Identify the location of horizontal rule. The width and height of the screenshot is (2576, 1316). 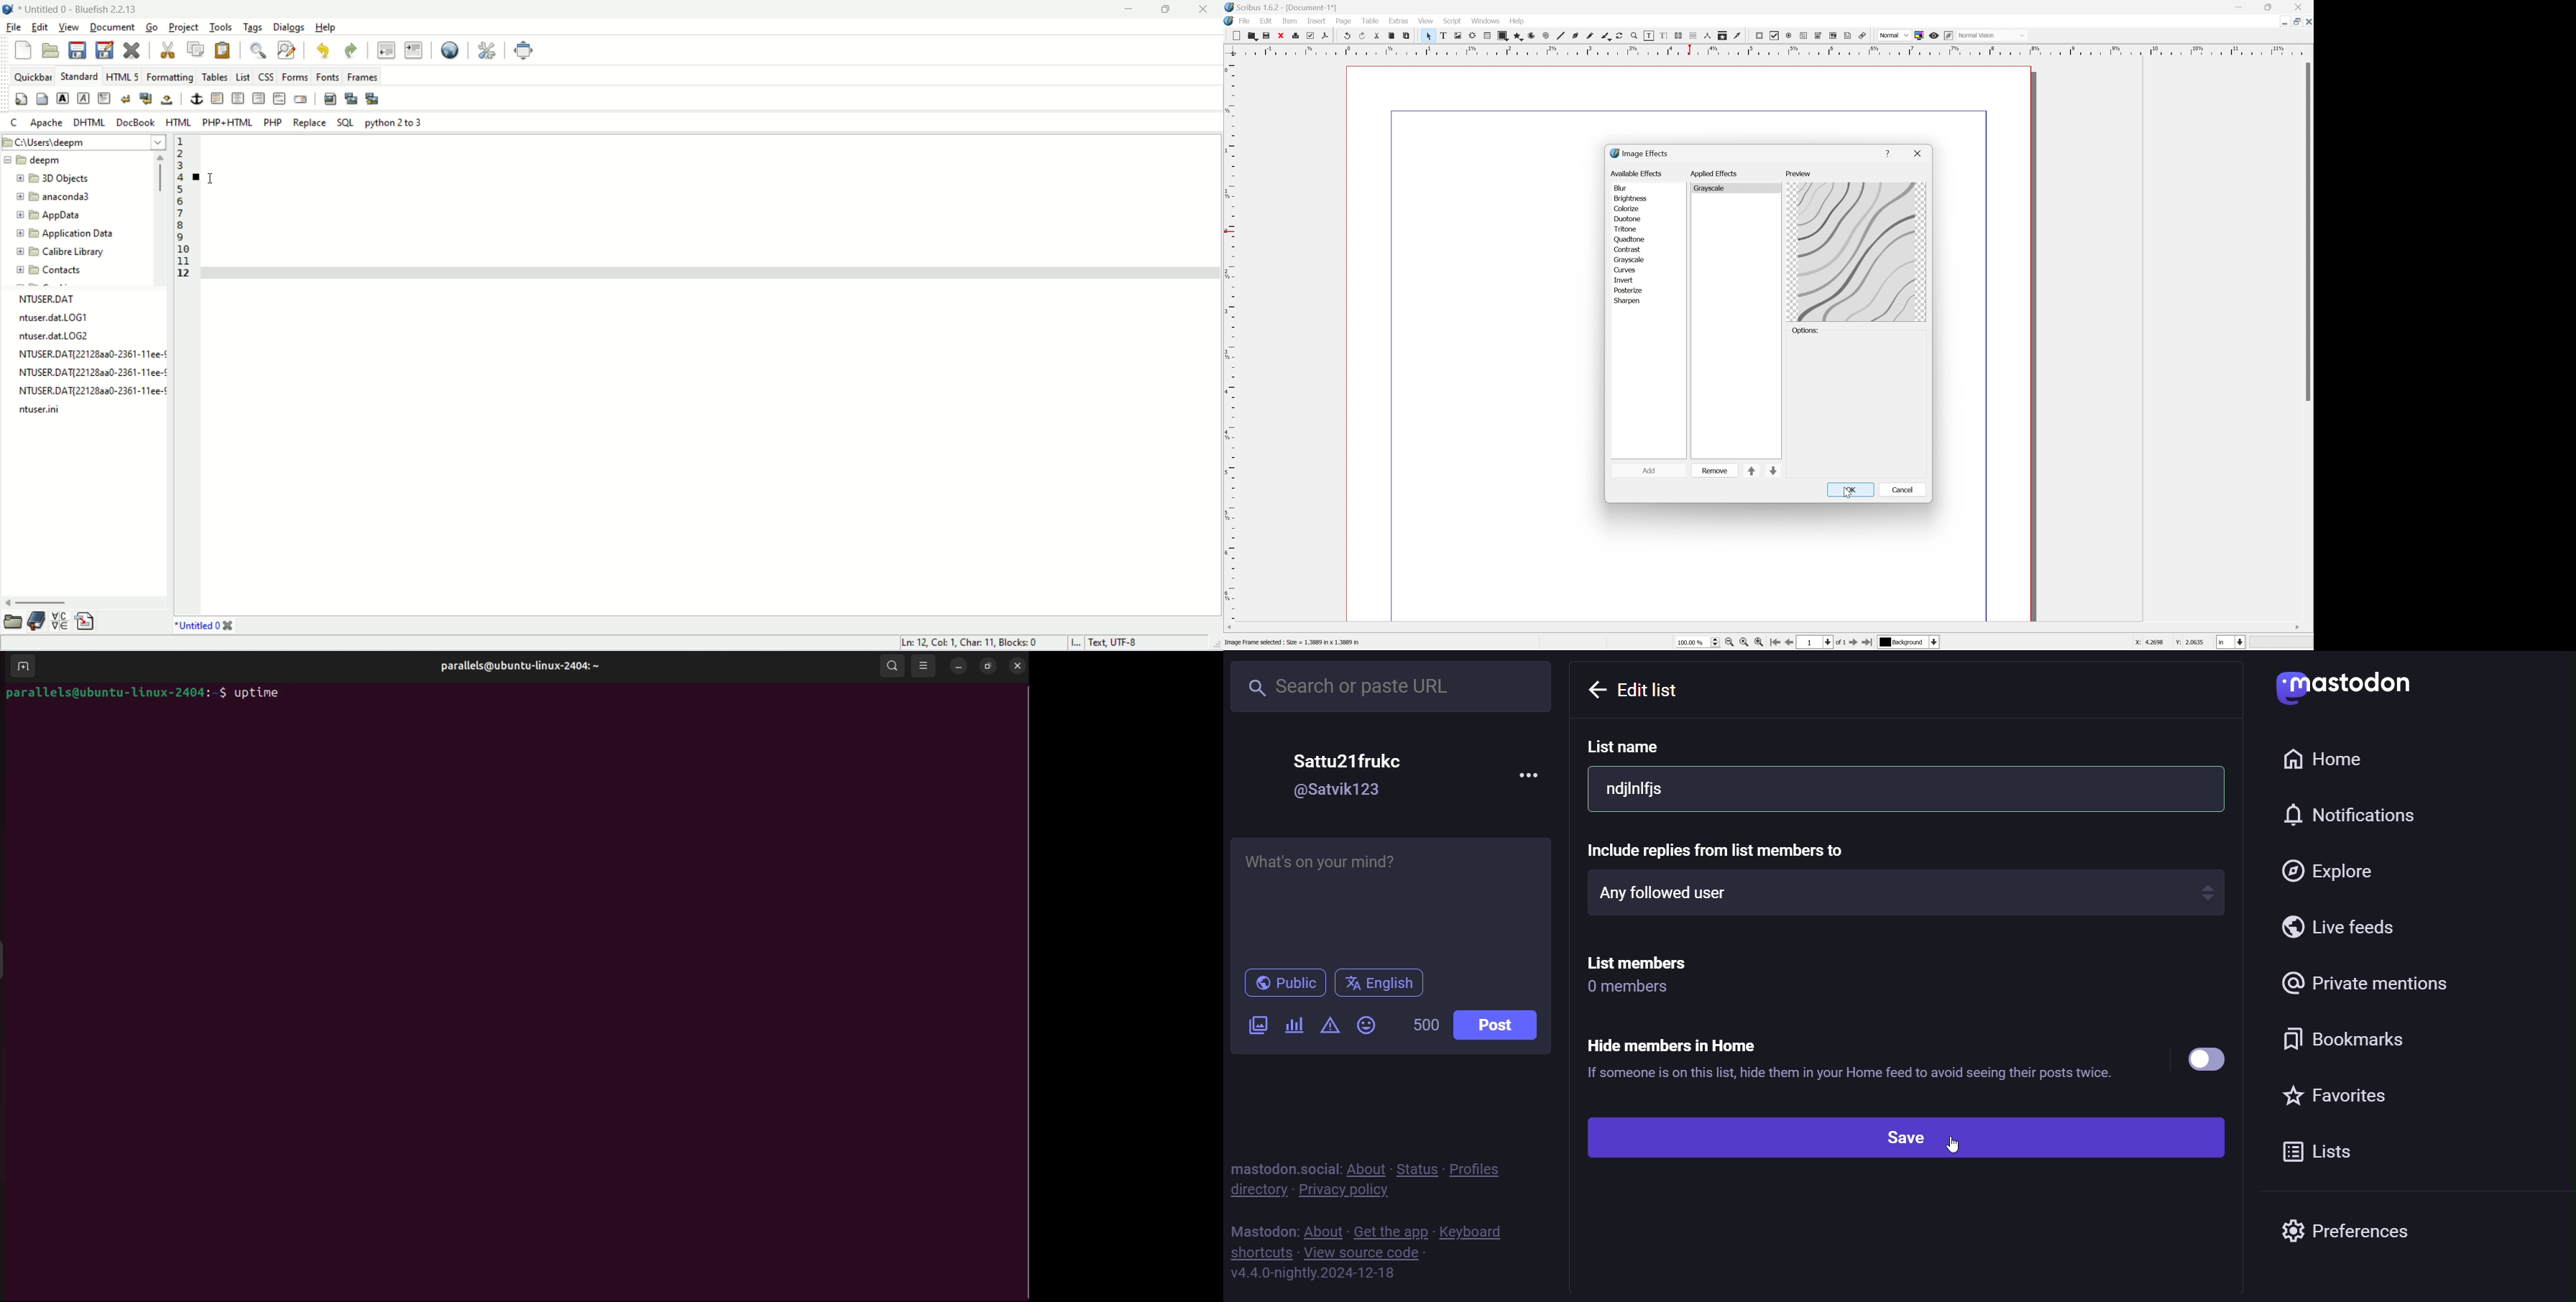
(215, 98).